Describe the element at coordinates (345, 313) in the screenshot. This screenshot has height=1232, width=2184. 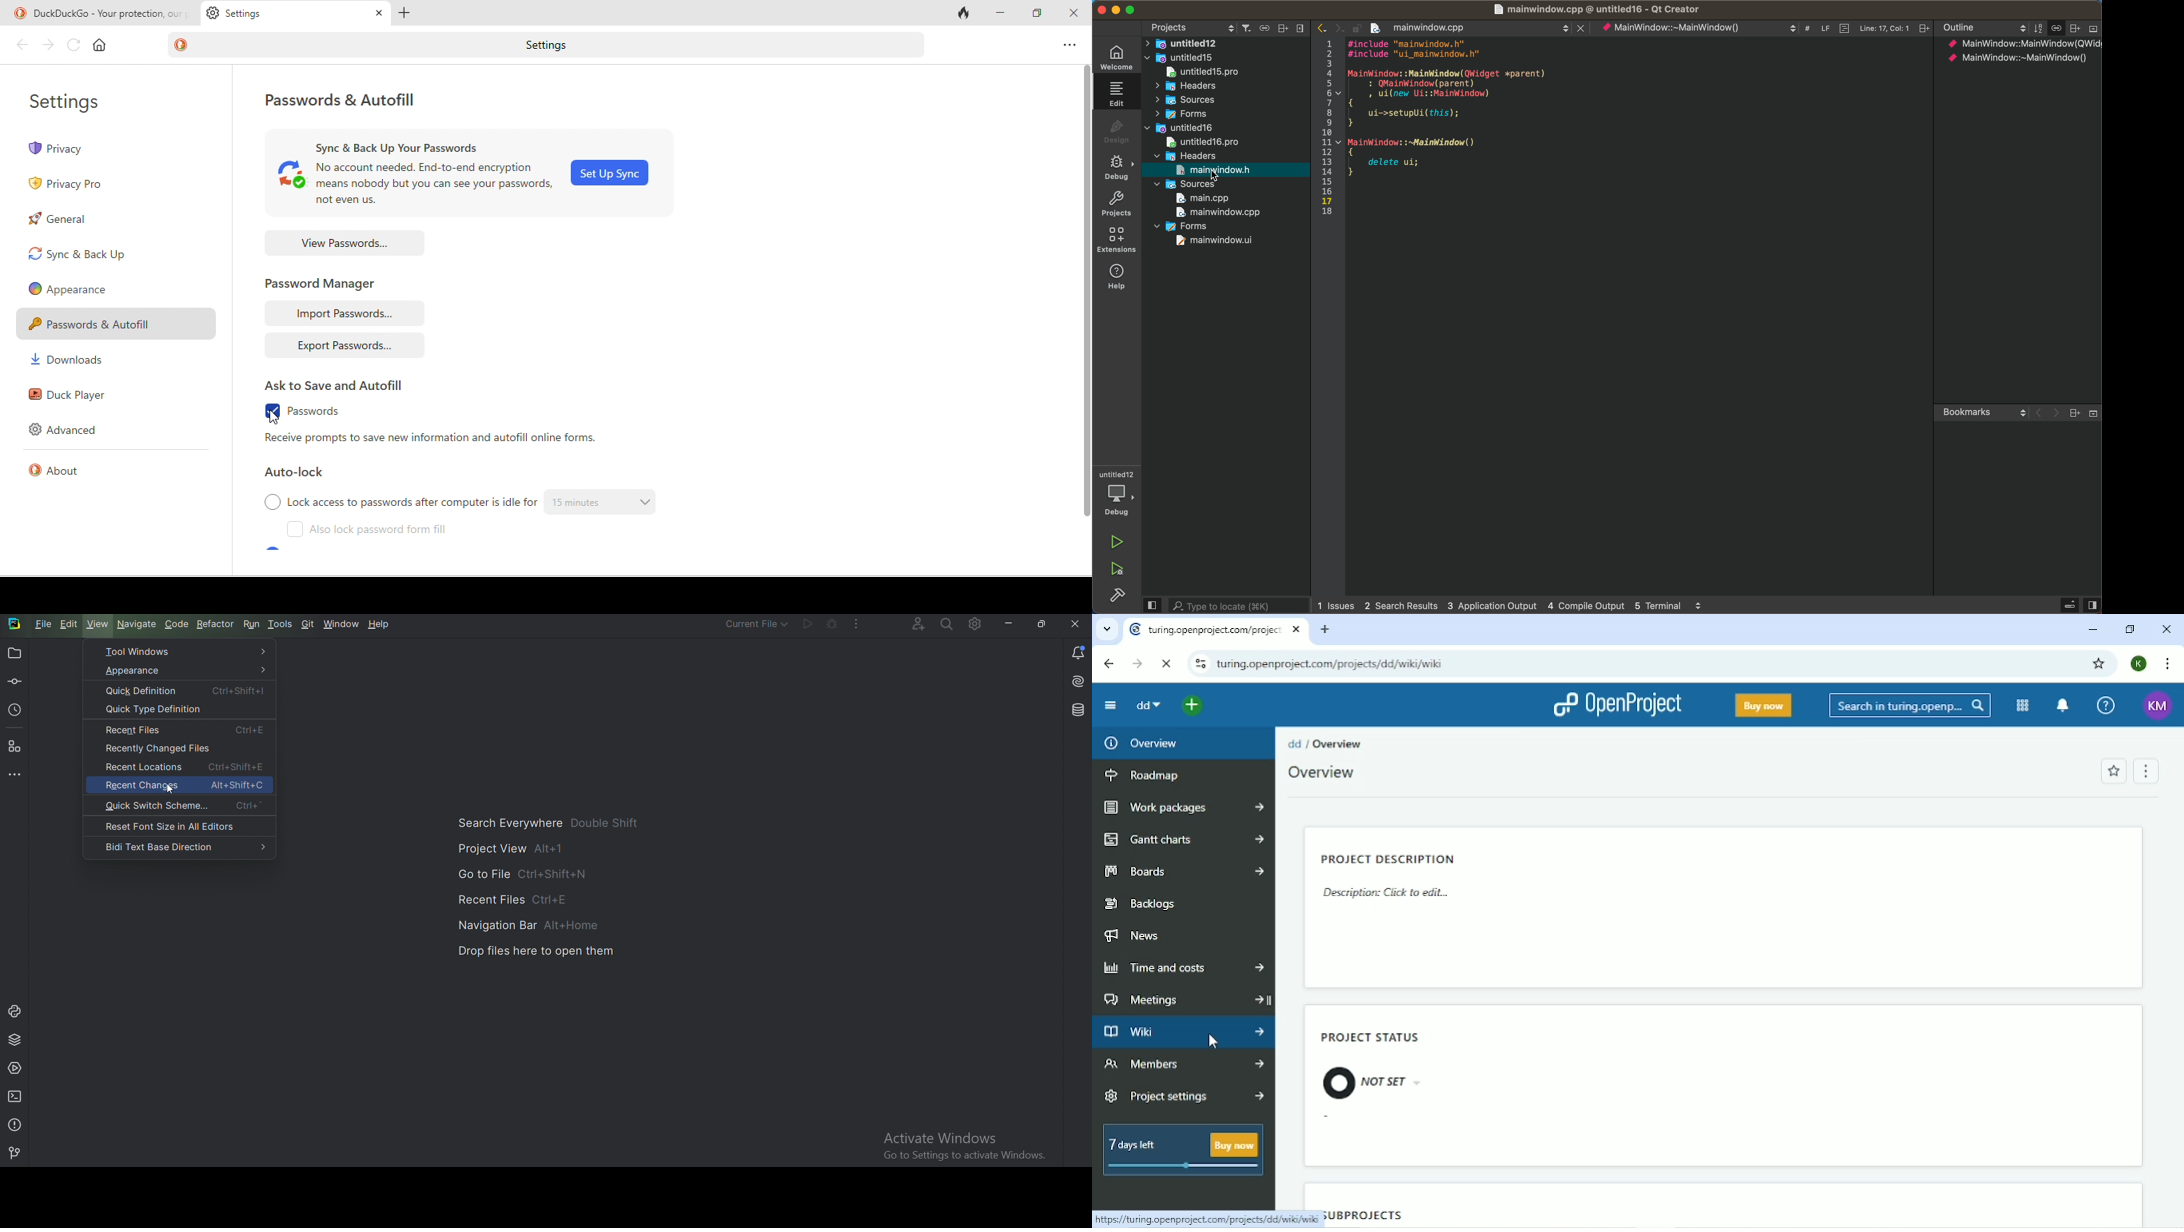
I see `import passwords` at that location.